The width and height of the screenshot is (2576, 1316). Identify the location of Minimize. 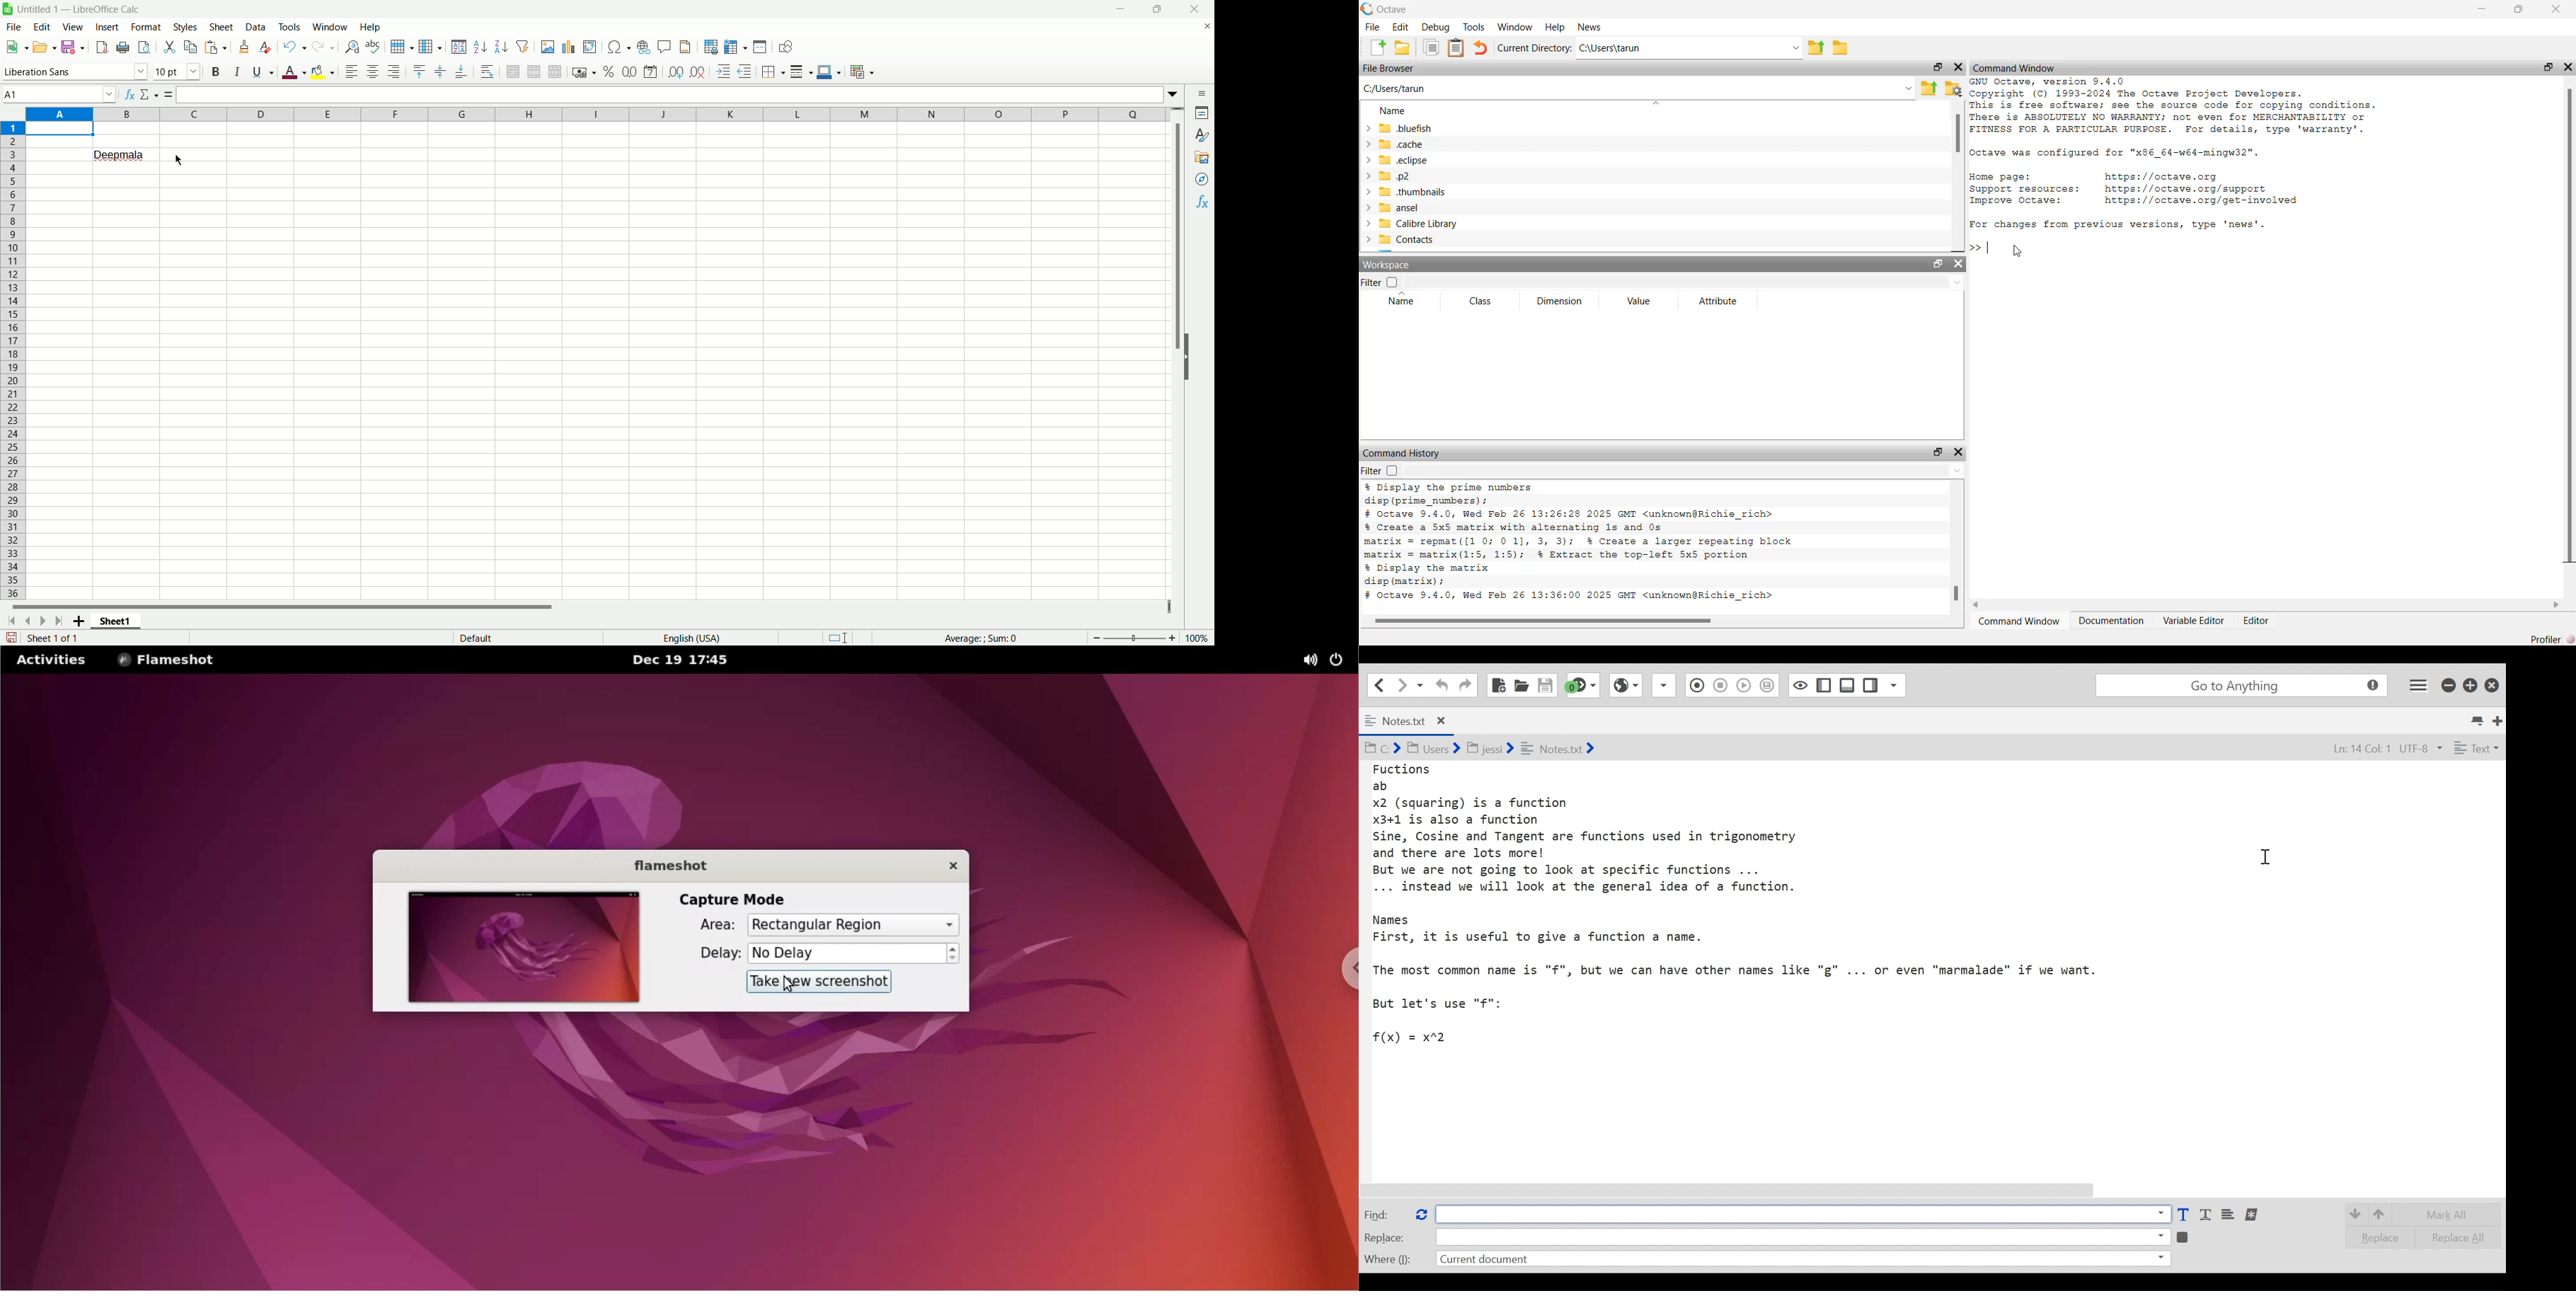
(1126, 8).